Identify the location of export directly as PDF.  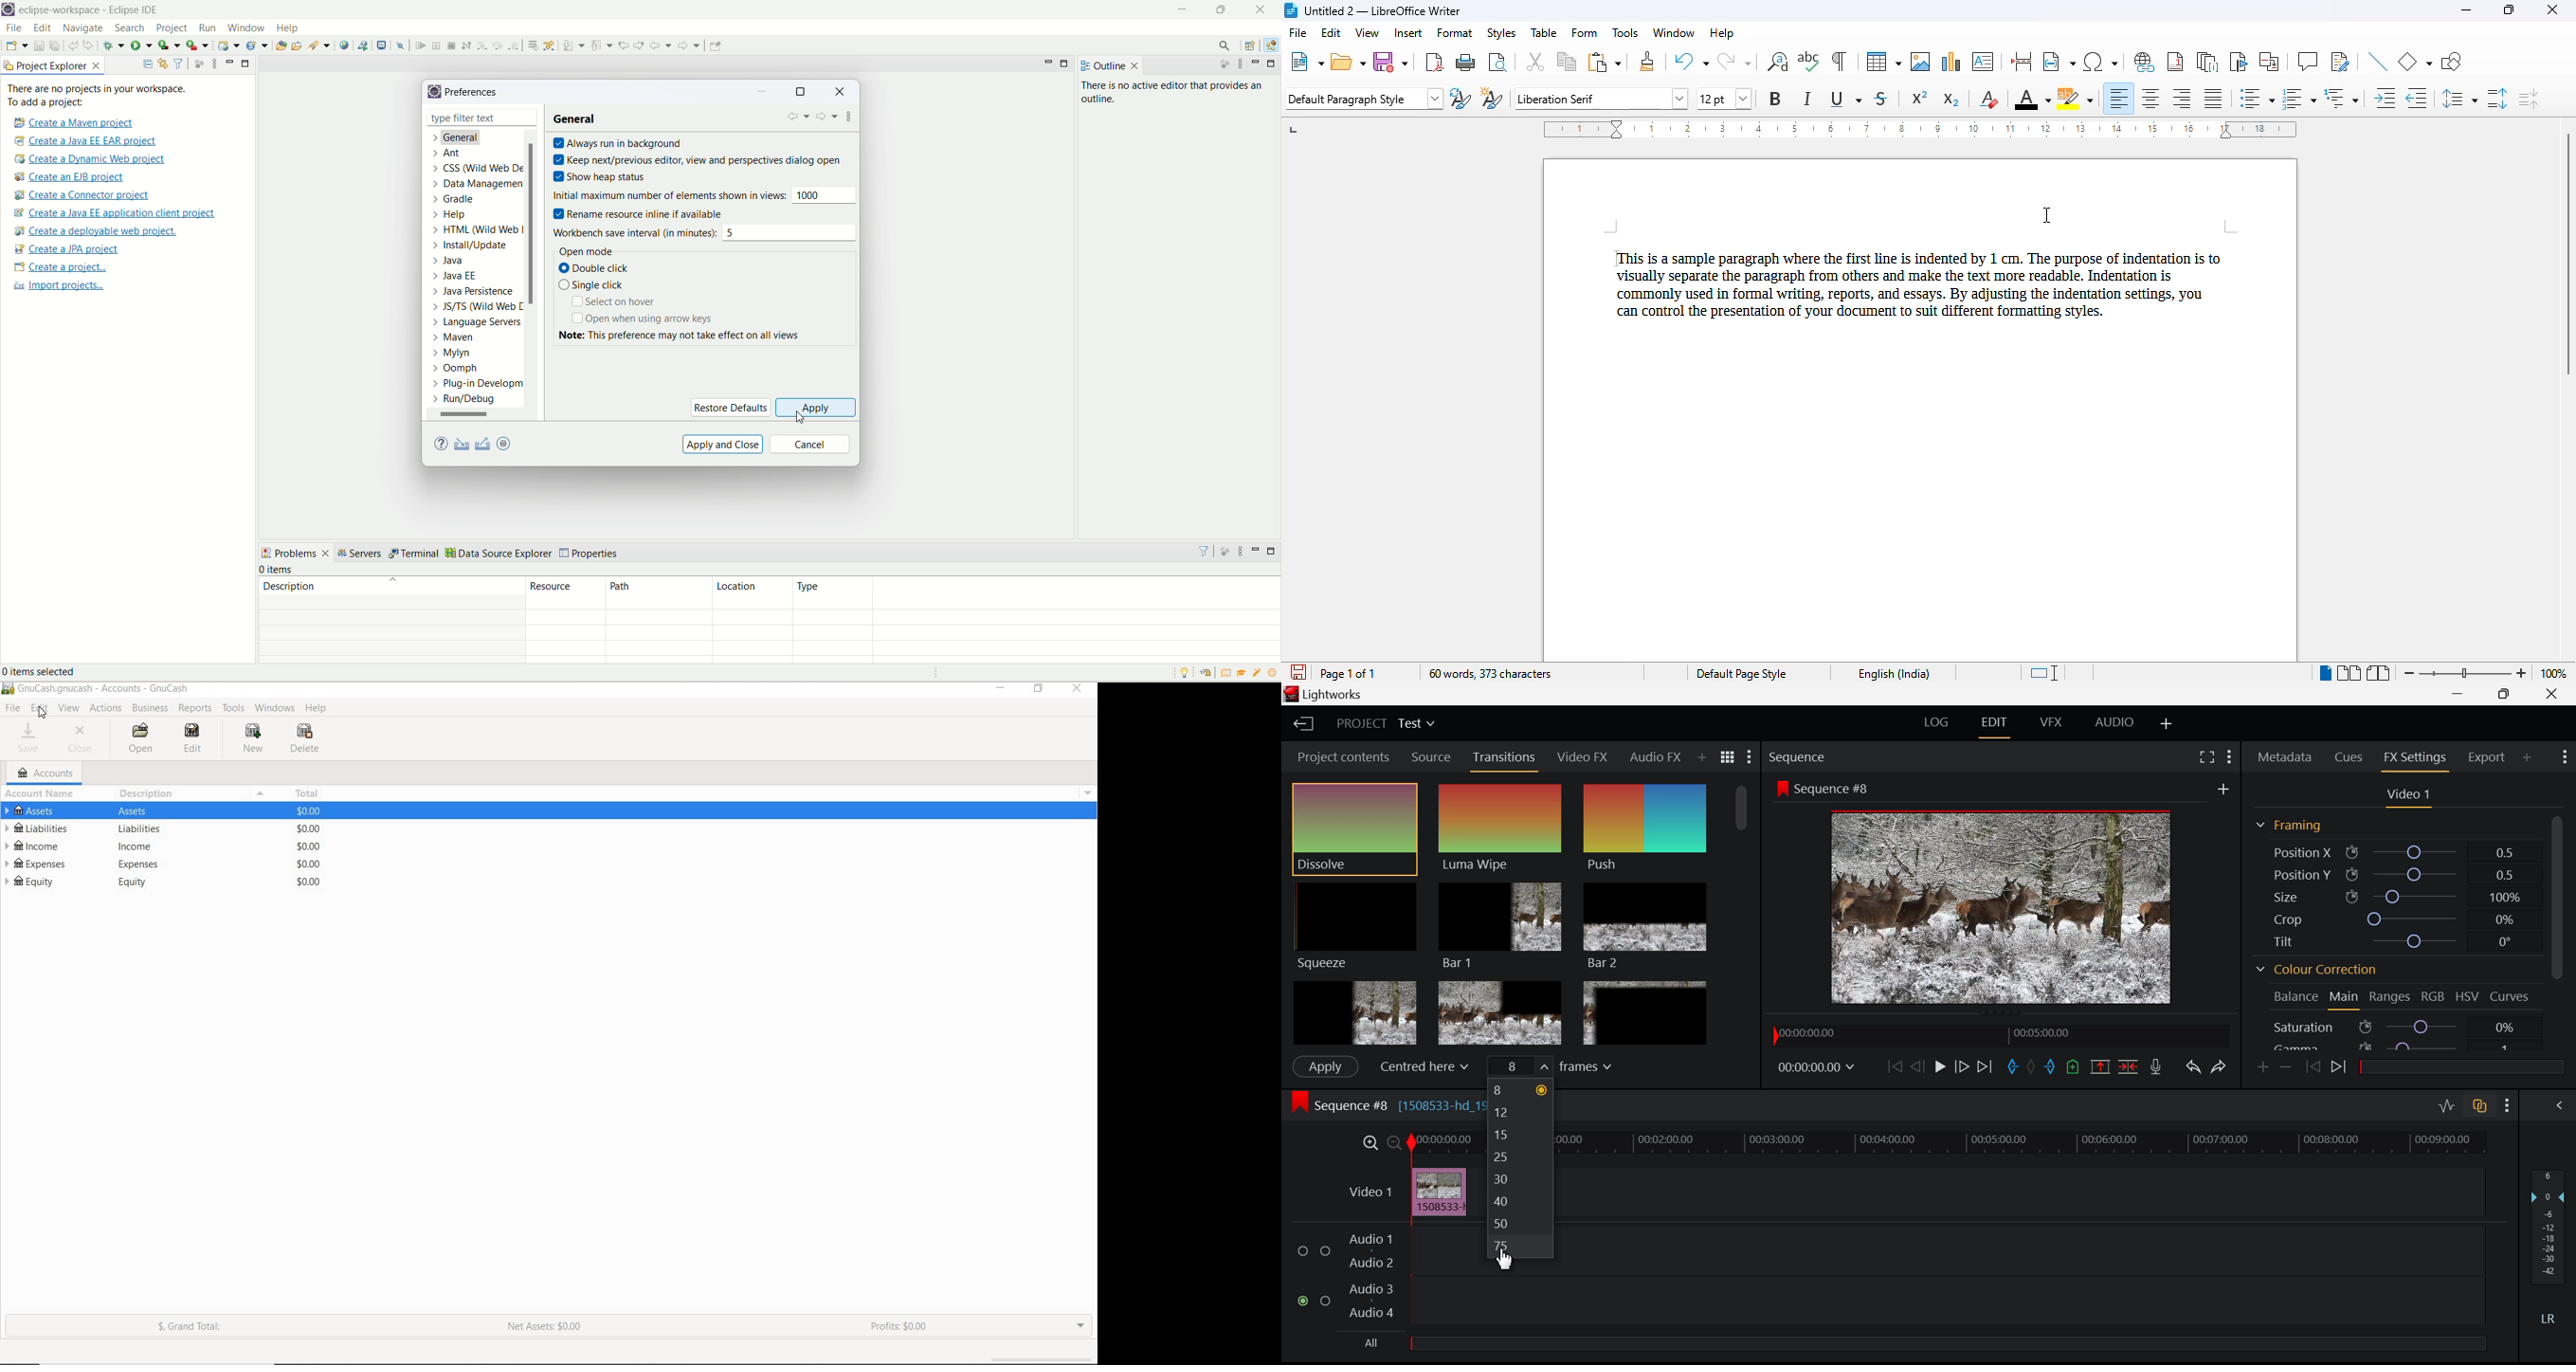
(1435, 62).